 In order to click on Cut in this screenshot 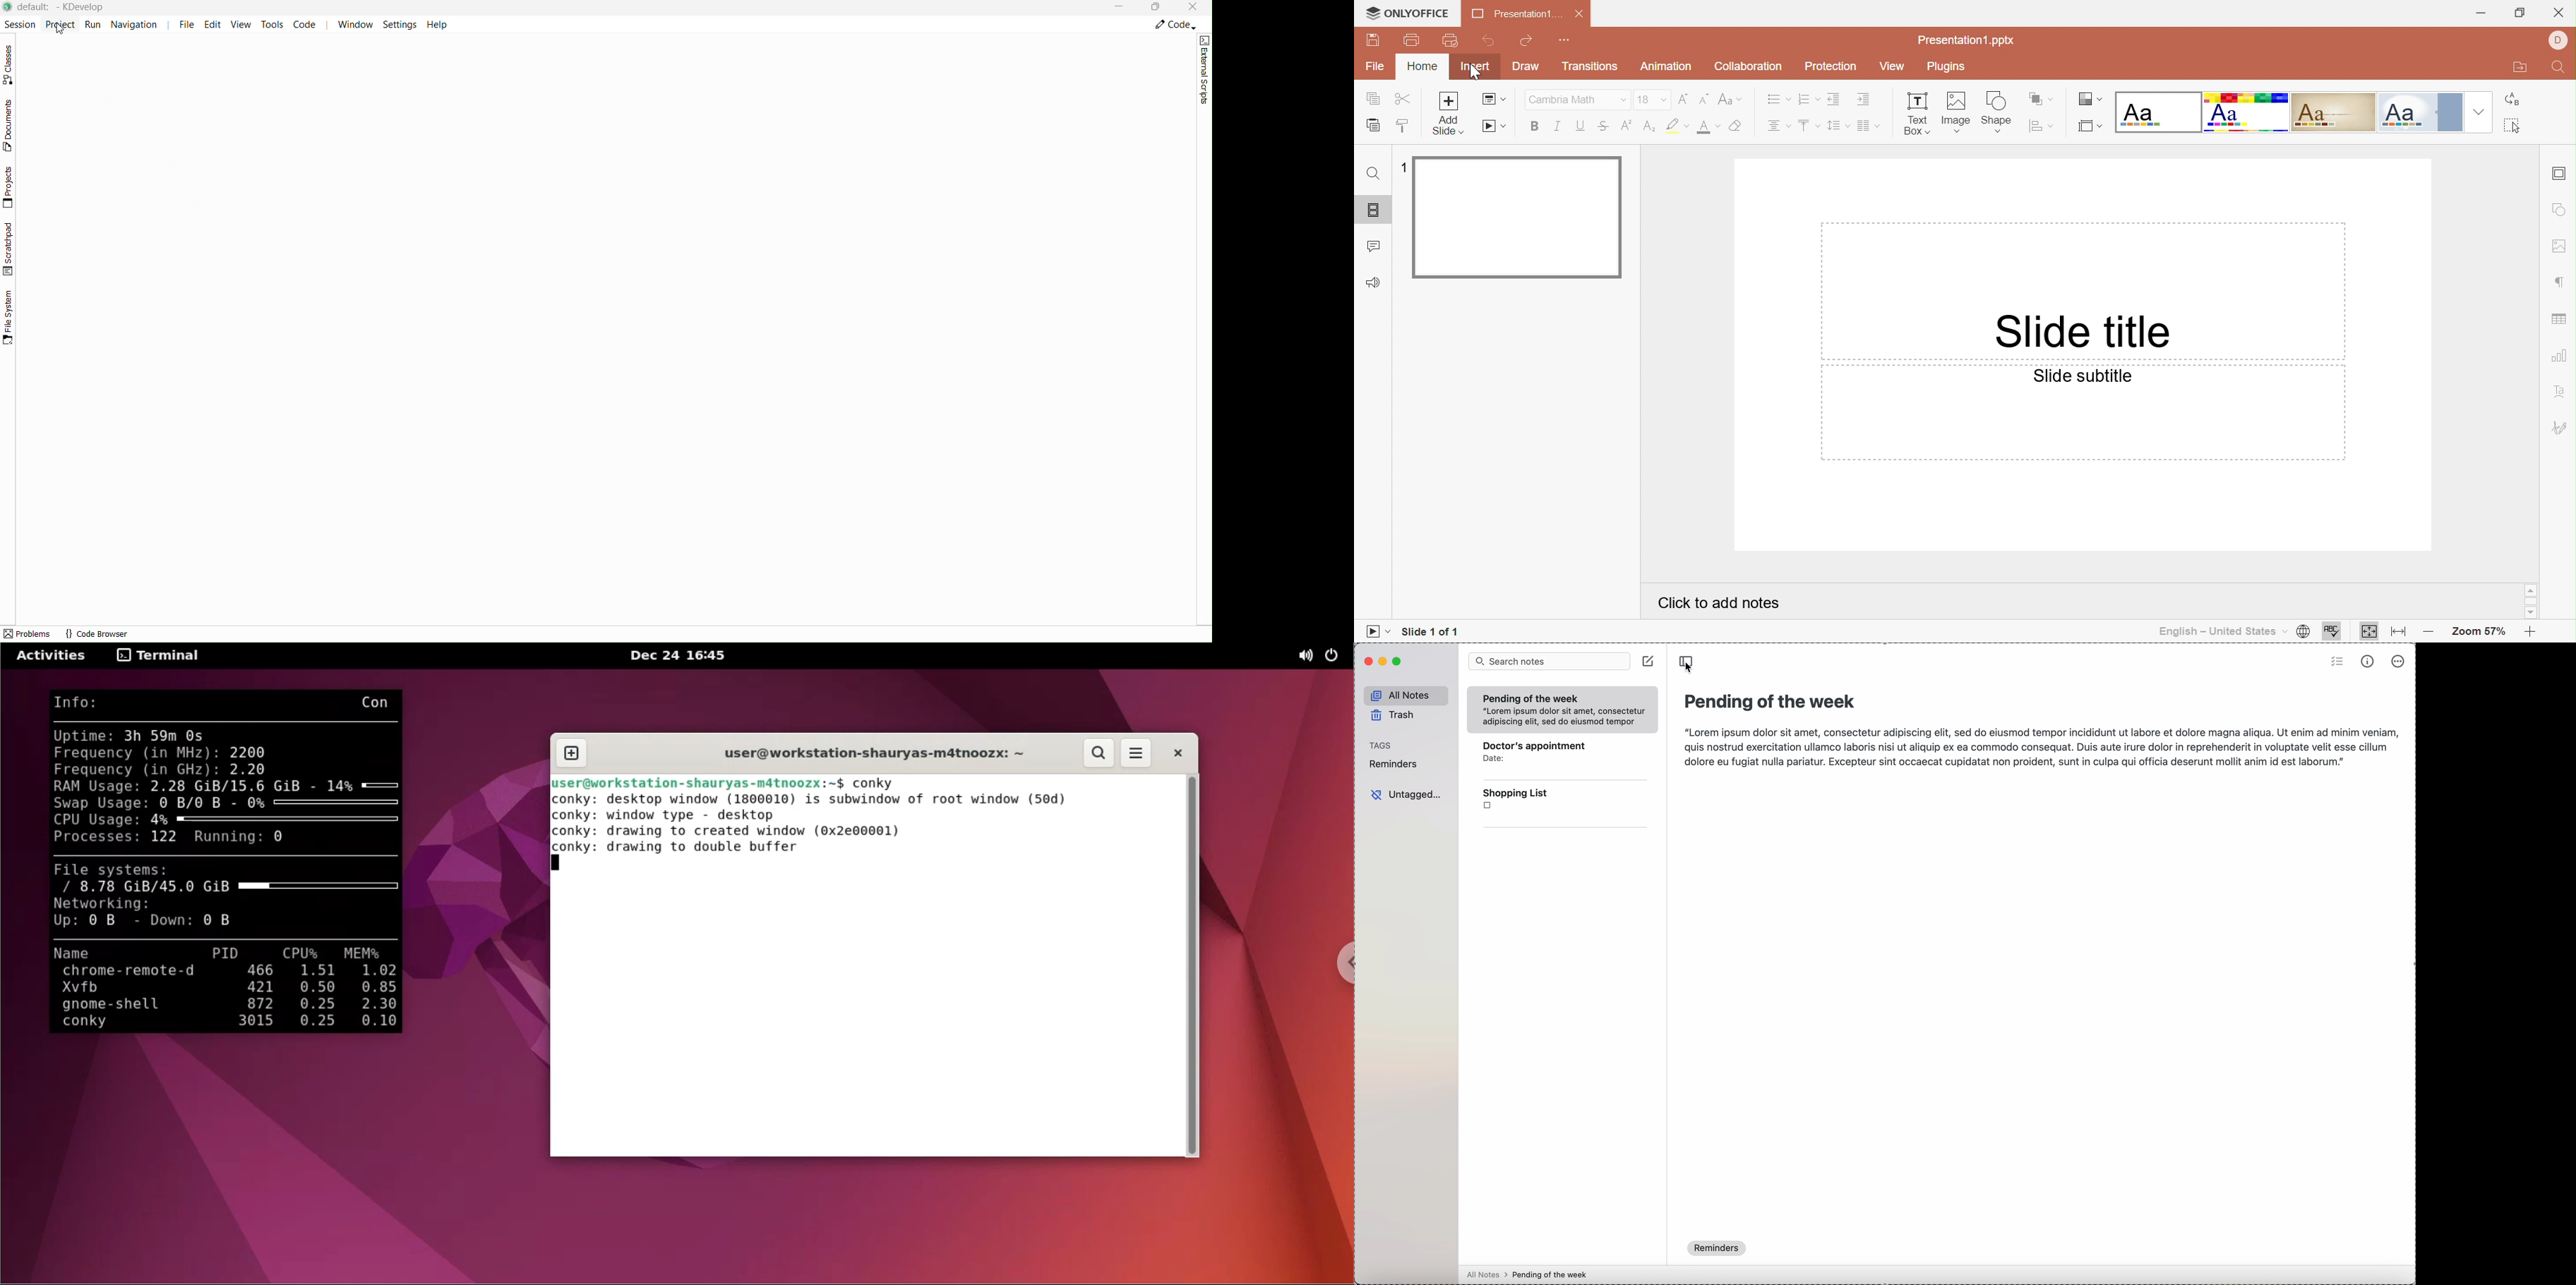, I will do `click(1402, 97)`.